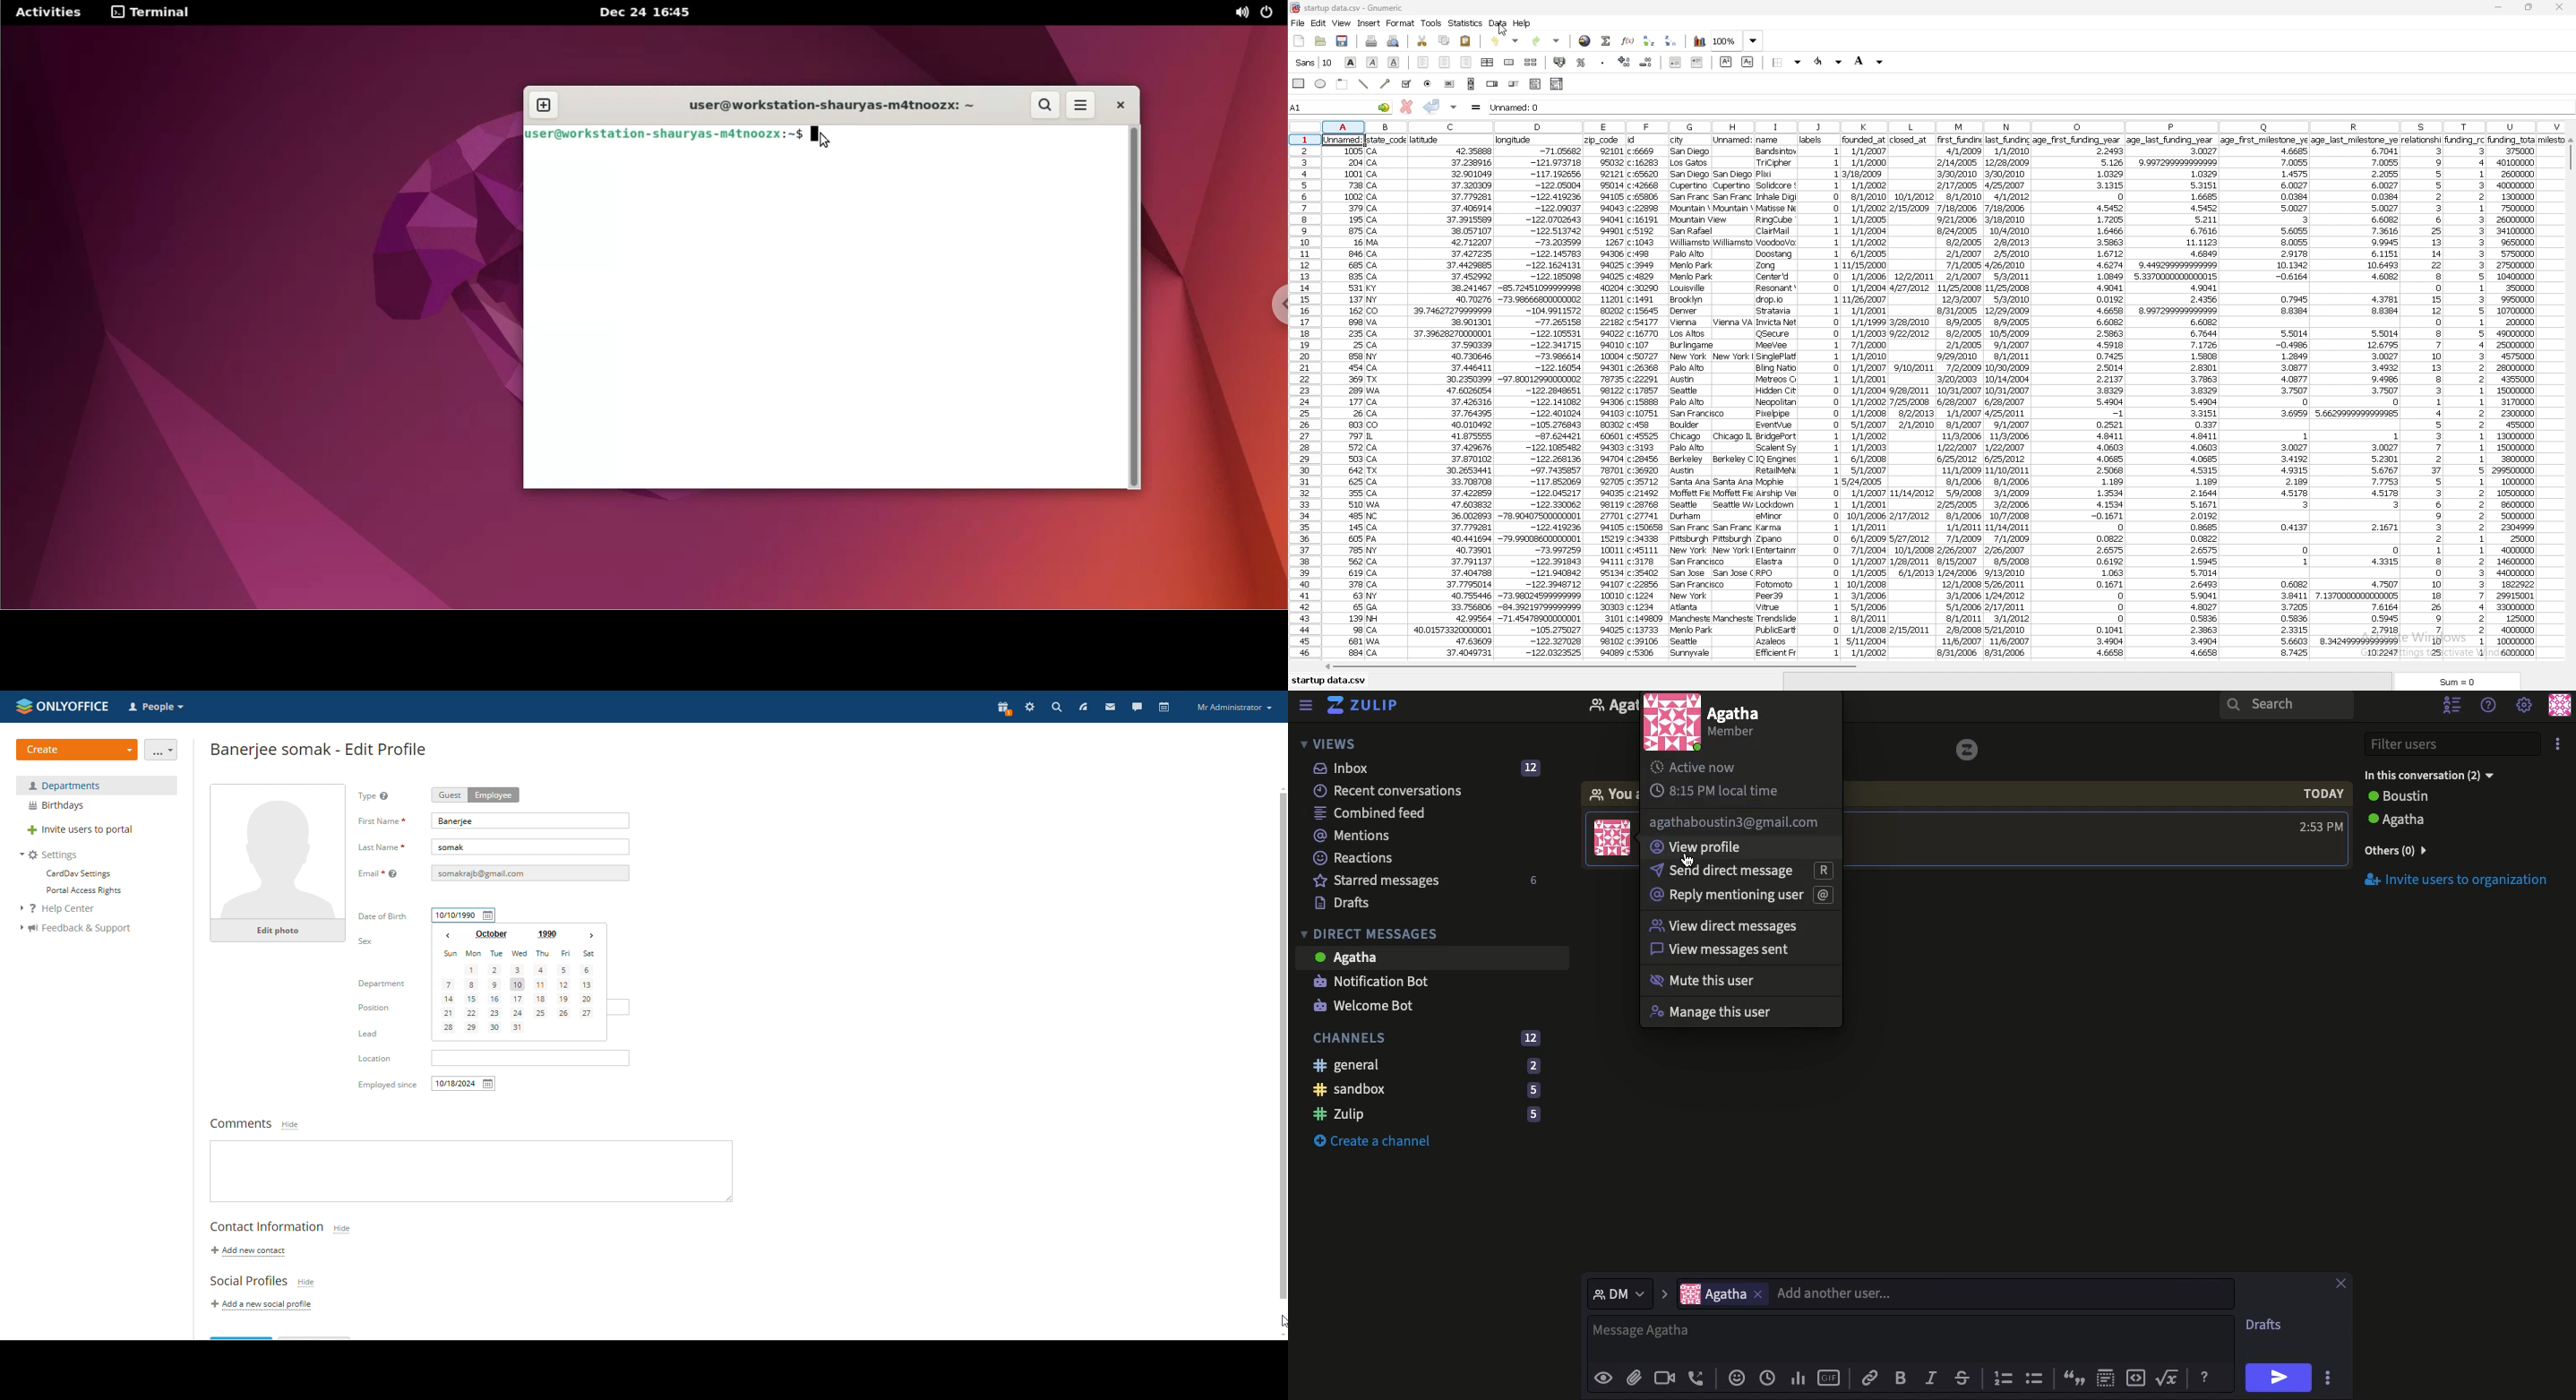 Image resolution: width=2576 pixels, height=1400 pixels. What do you see at coordinates (2265, 398) in the screenshot?
I see `daat` at bounding box center [2265, 398].